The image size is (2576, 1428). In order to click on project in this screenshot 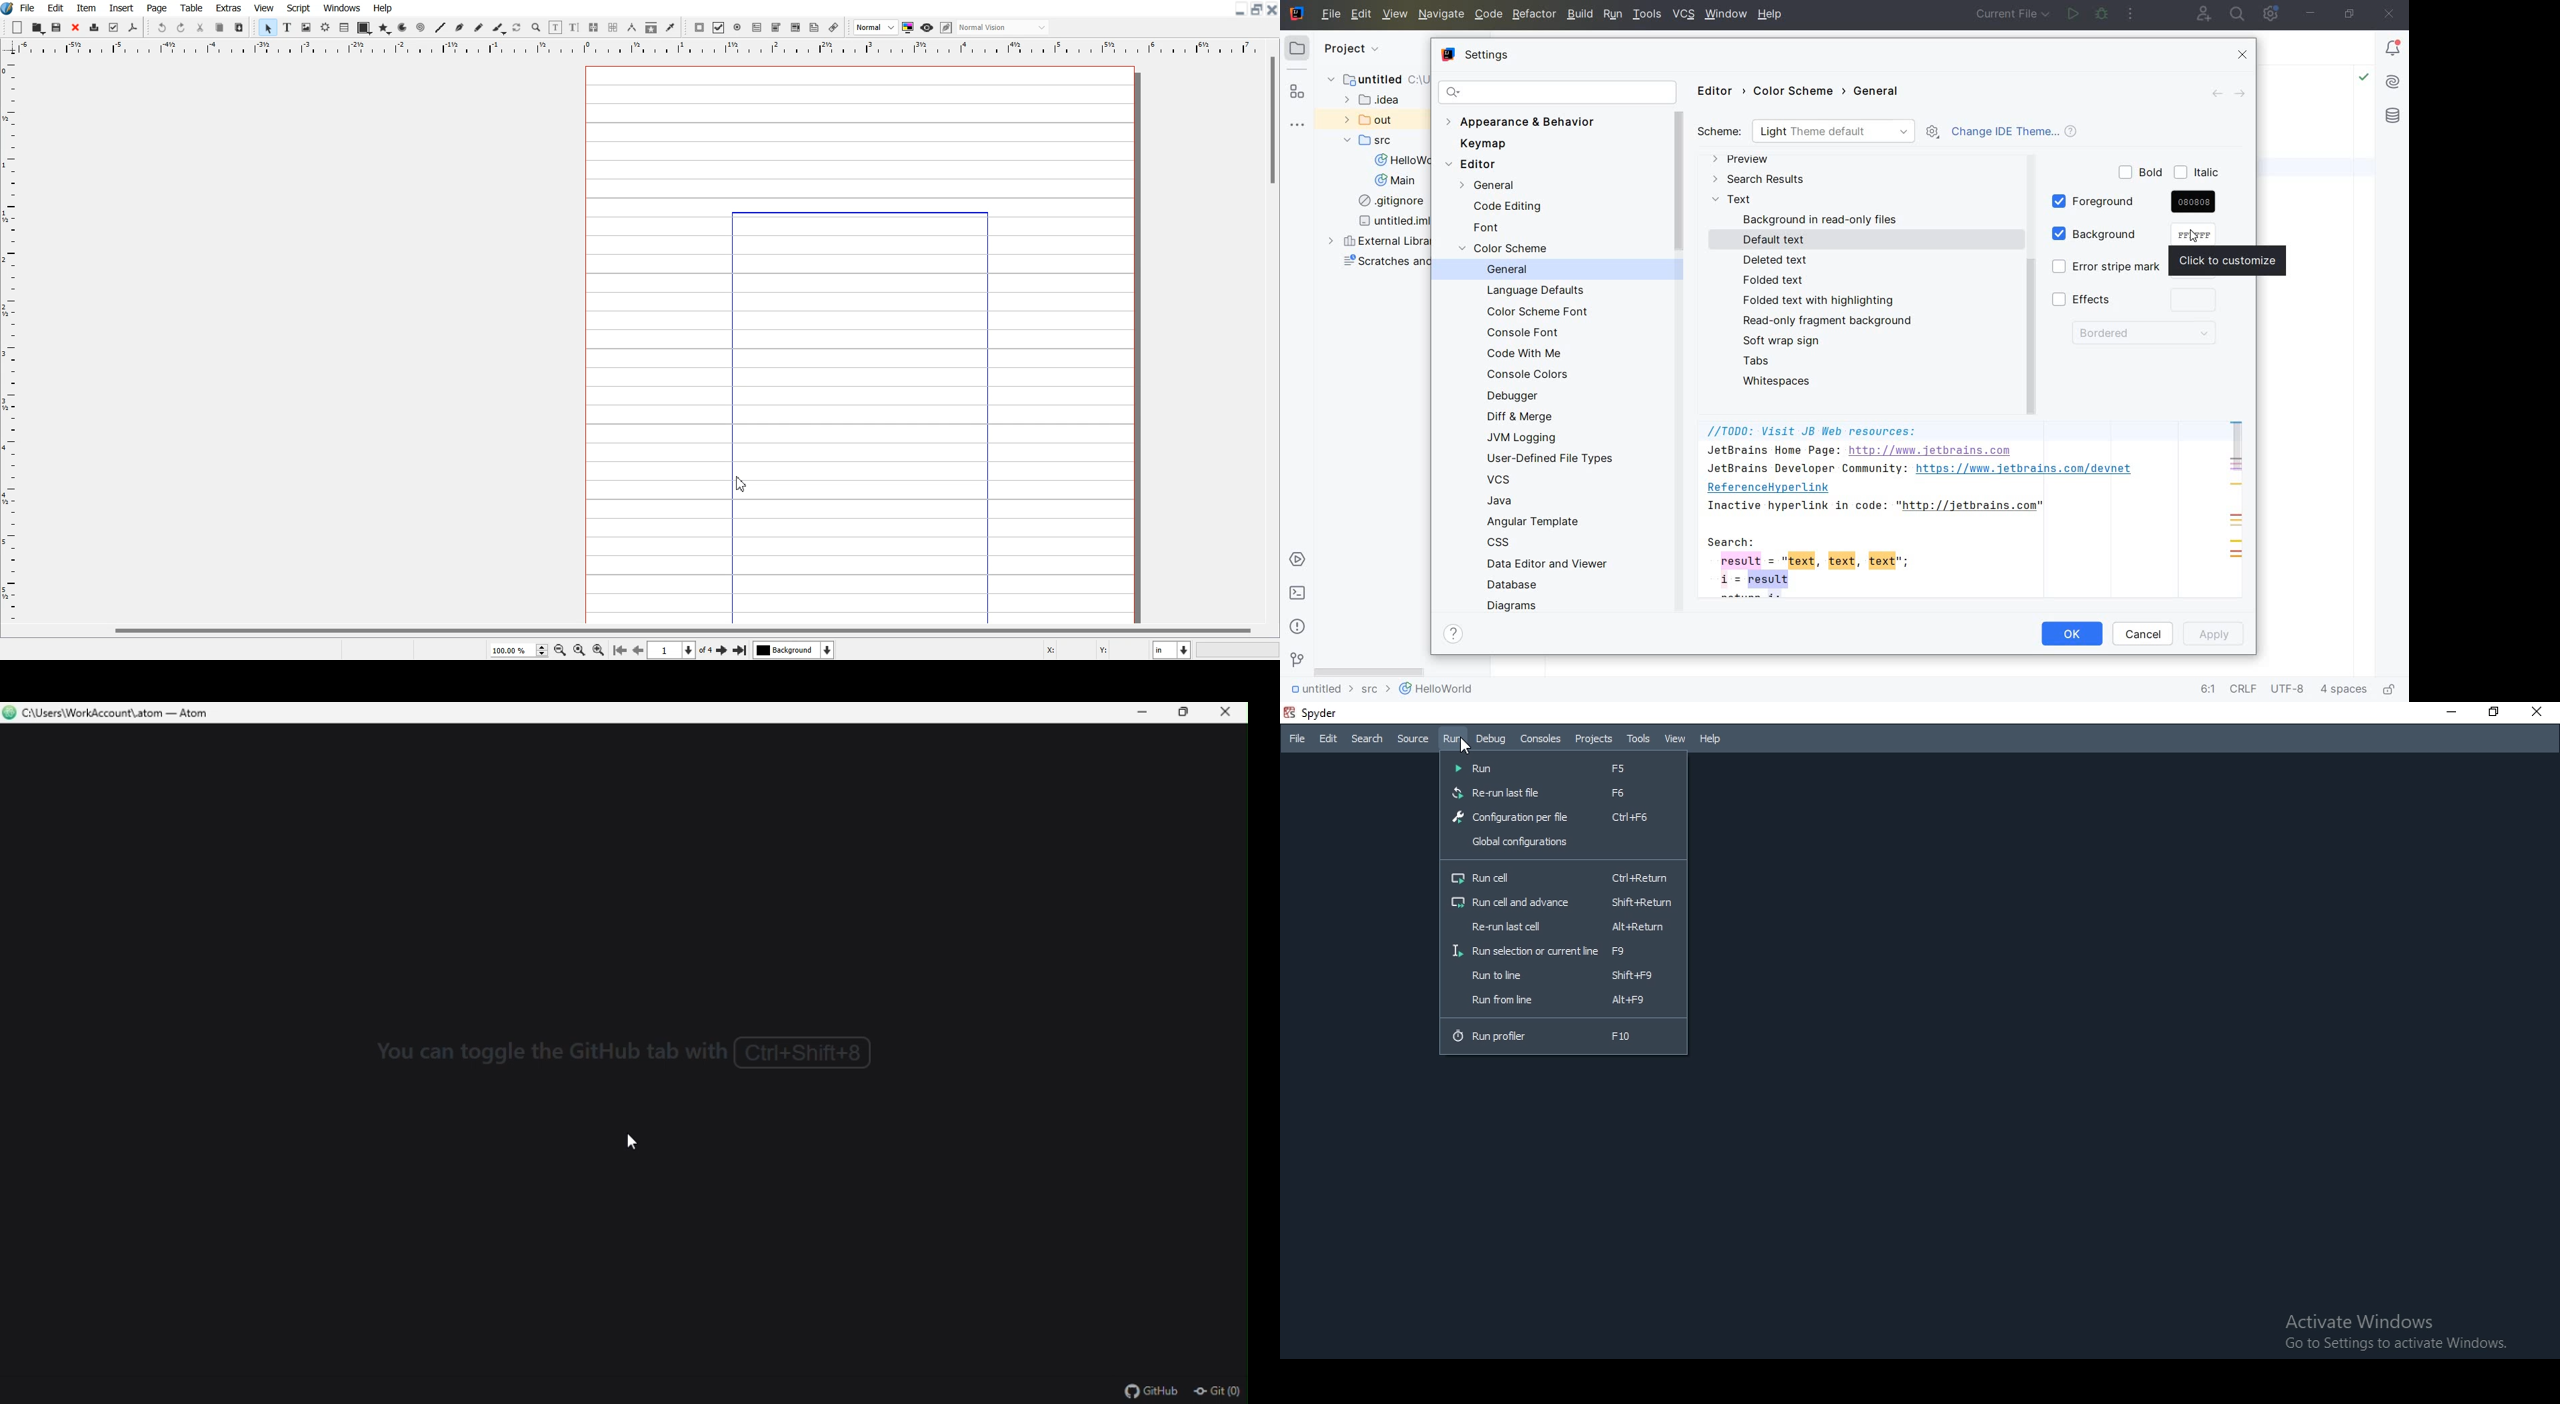, I will do `click(1327, 48)`.